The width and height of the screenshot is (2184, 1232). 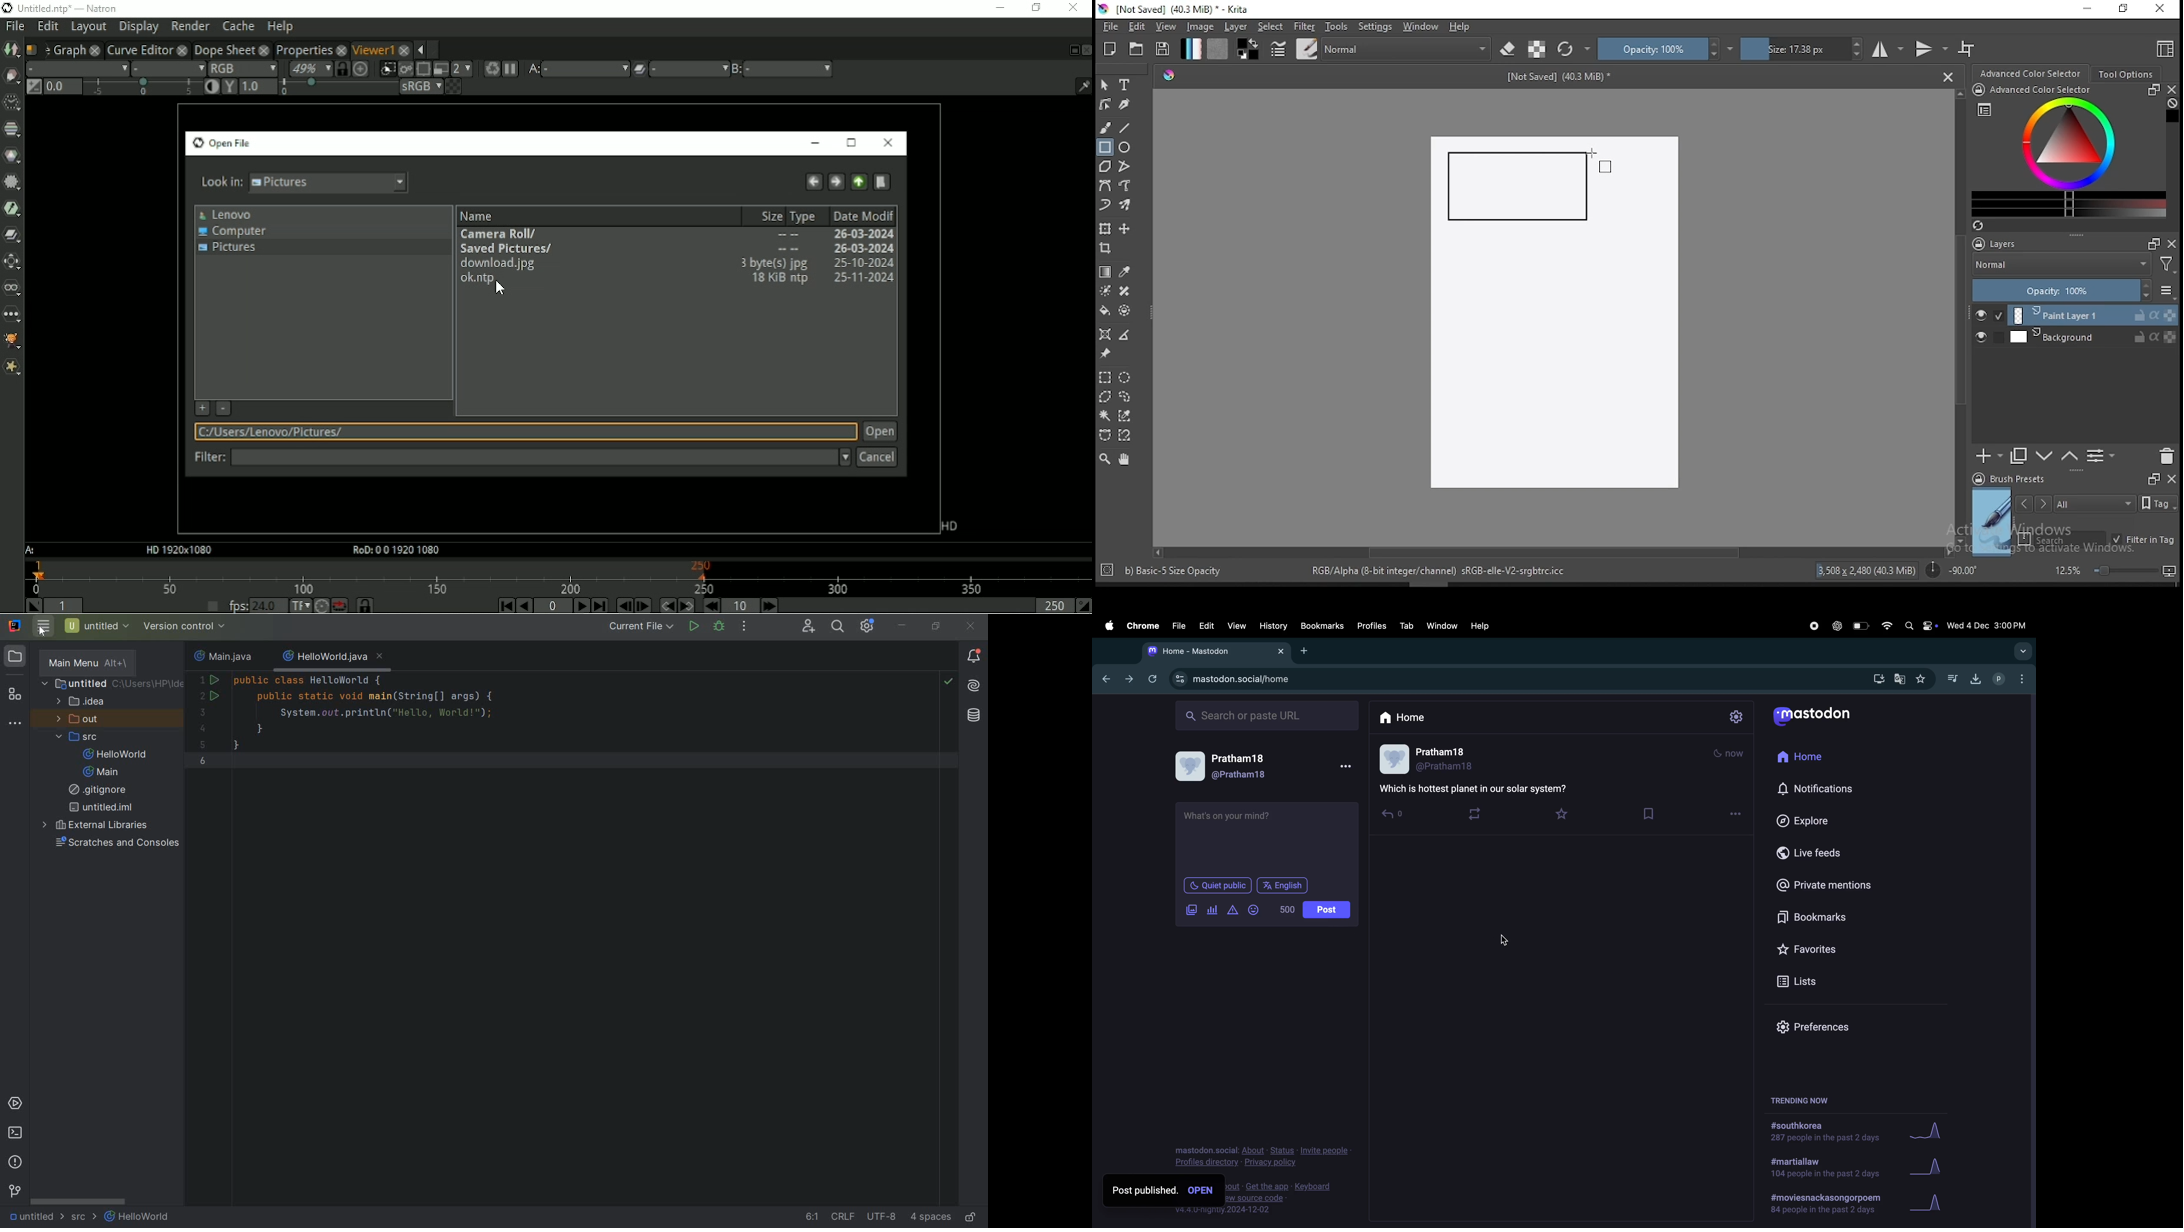 What do you see at coordinates (1974, 679) in the screenshot?
I see `downloads` at bounding box center [1974, 679].